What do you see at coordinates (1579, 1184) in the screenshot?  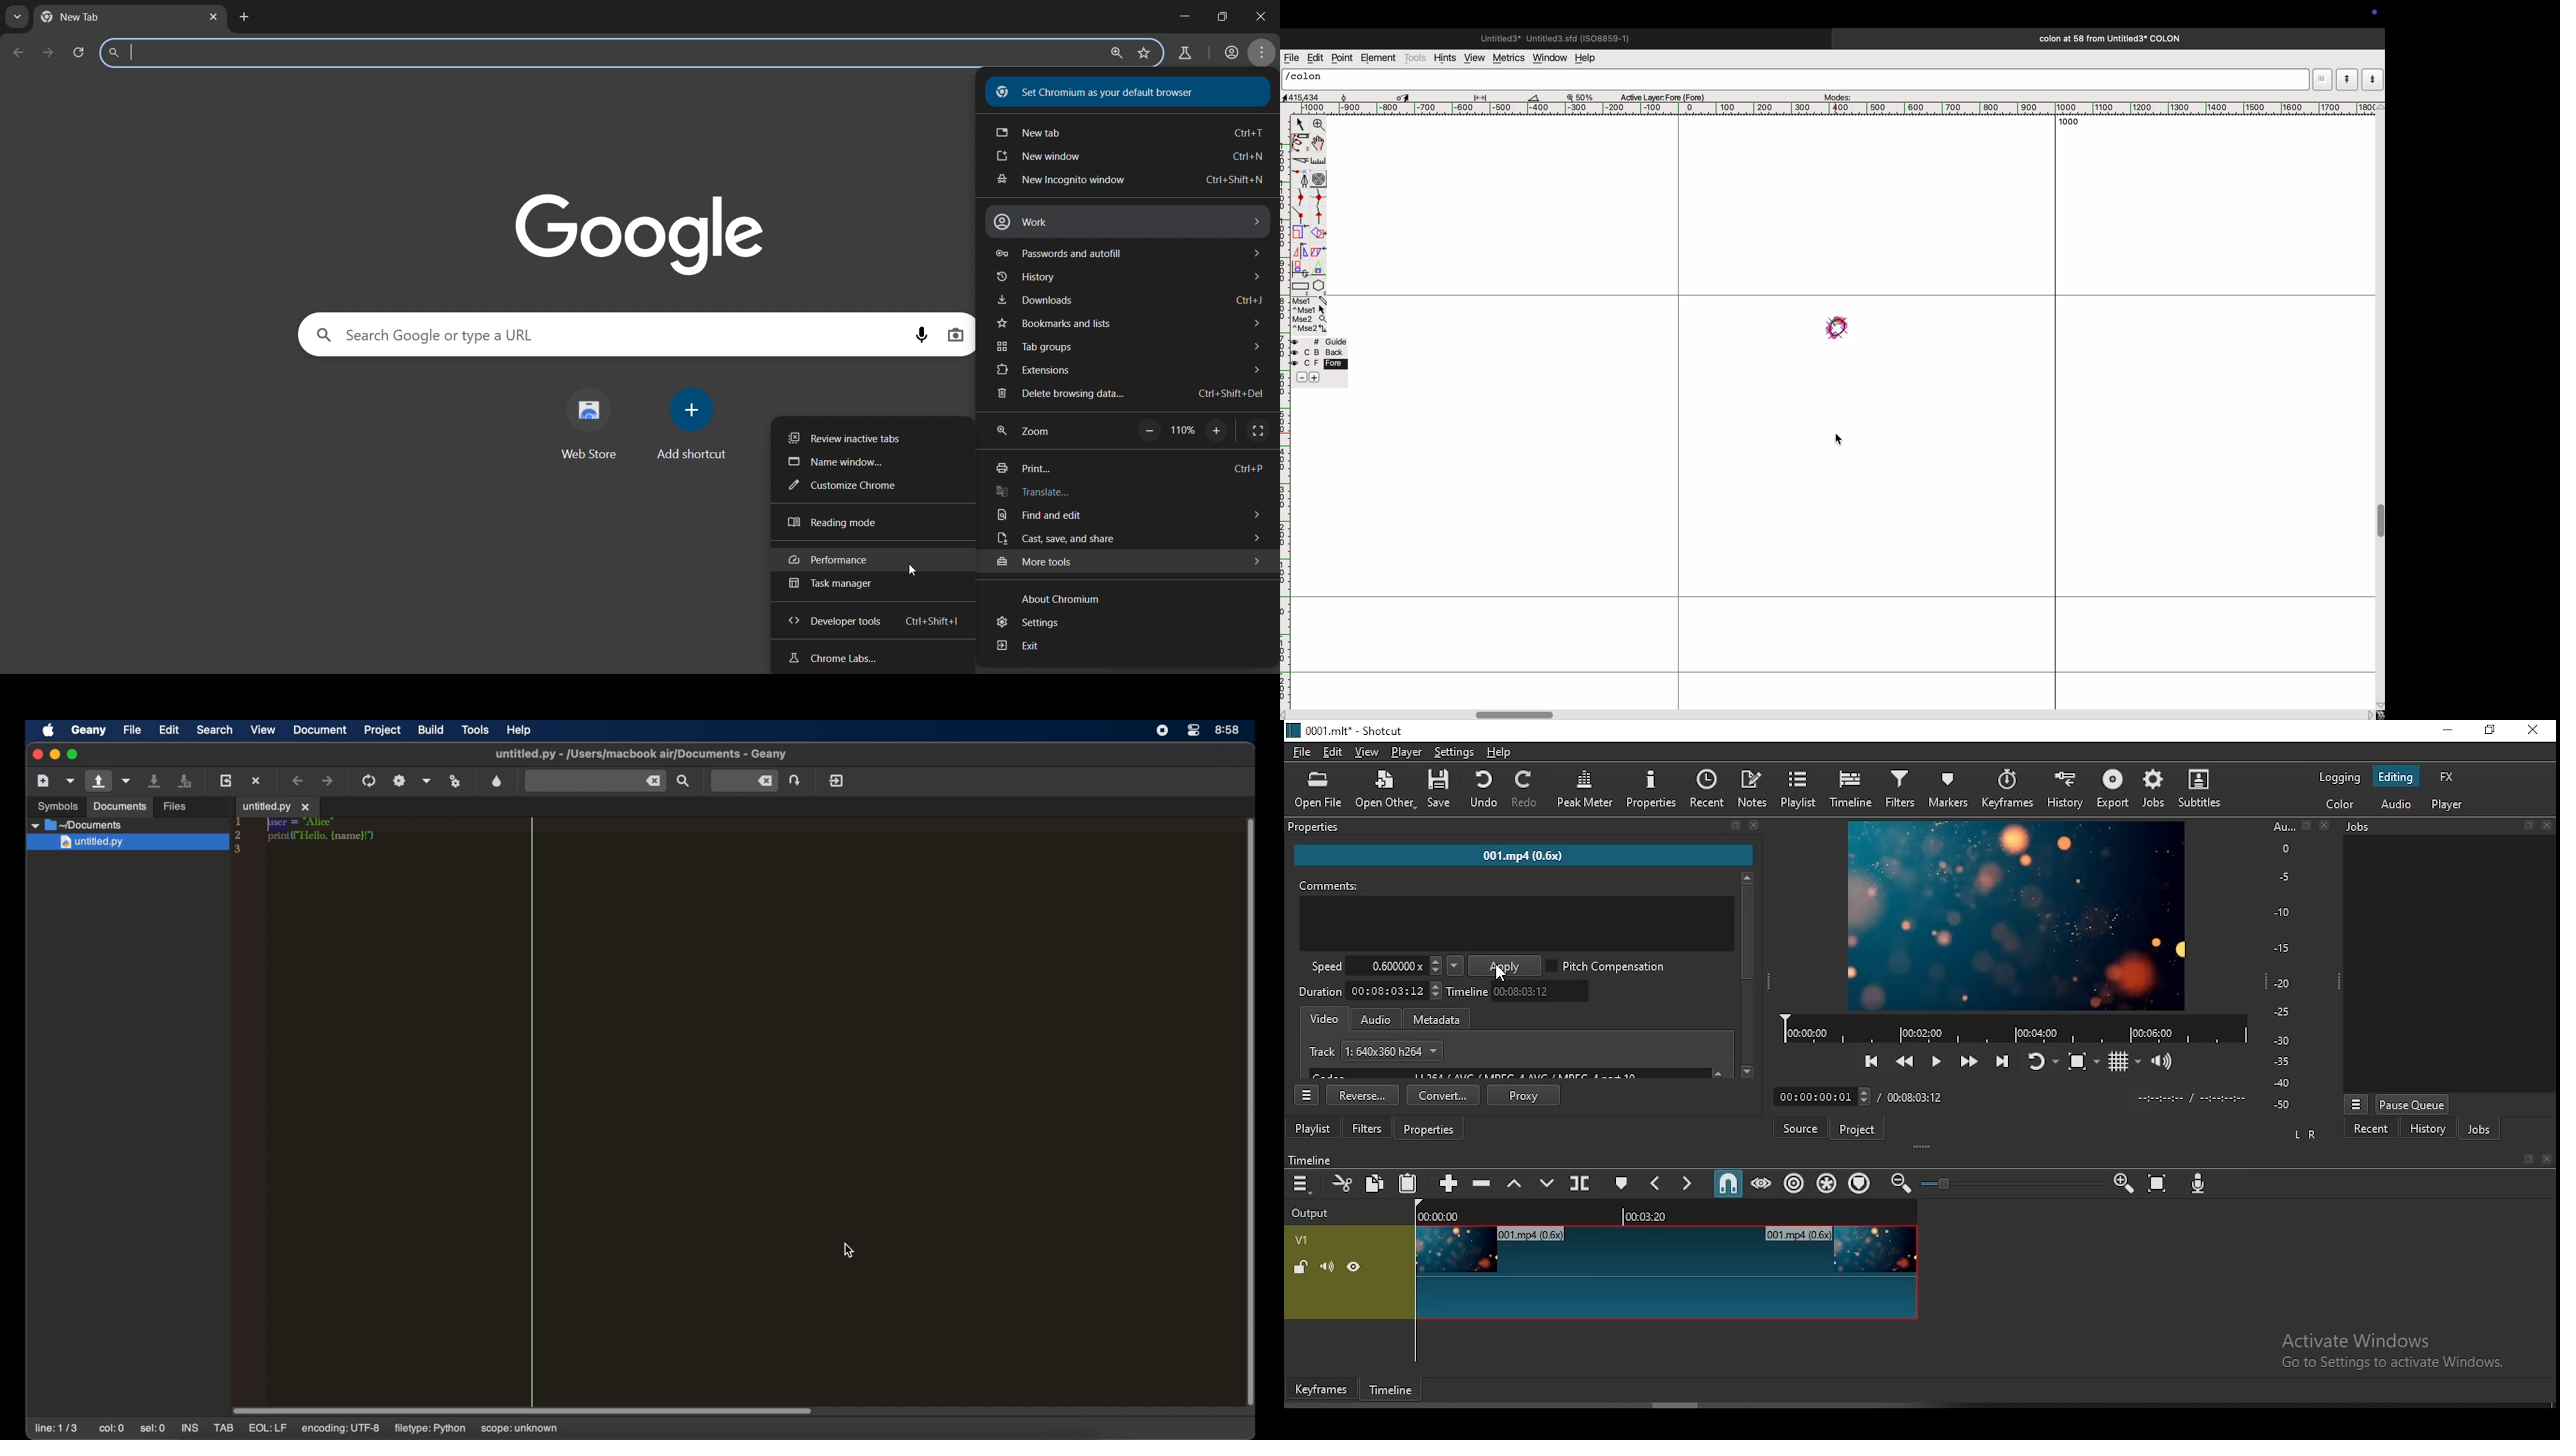 I see `split at playhead` at bounding box center [1579, 1184].